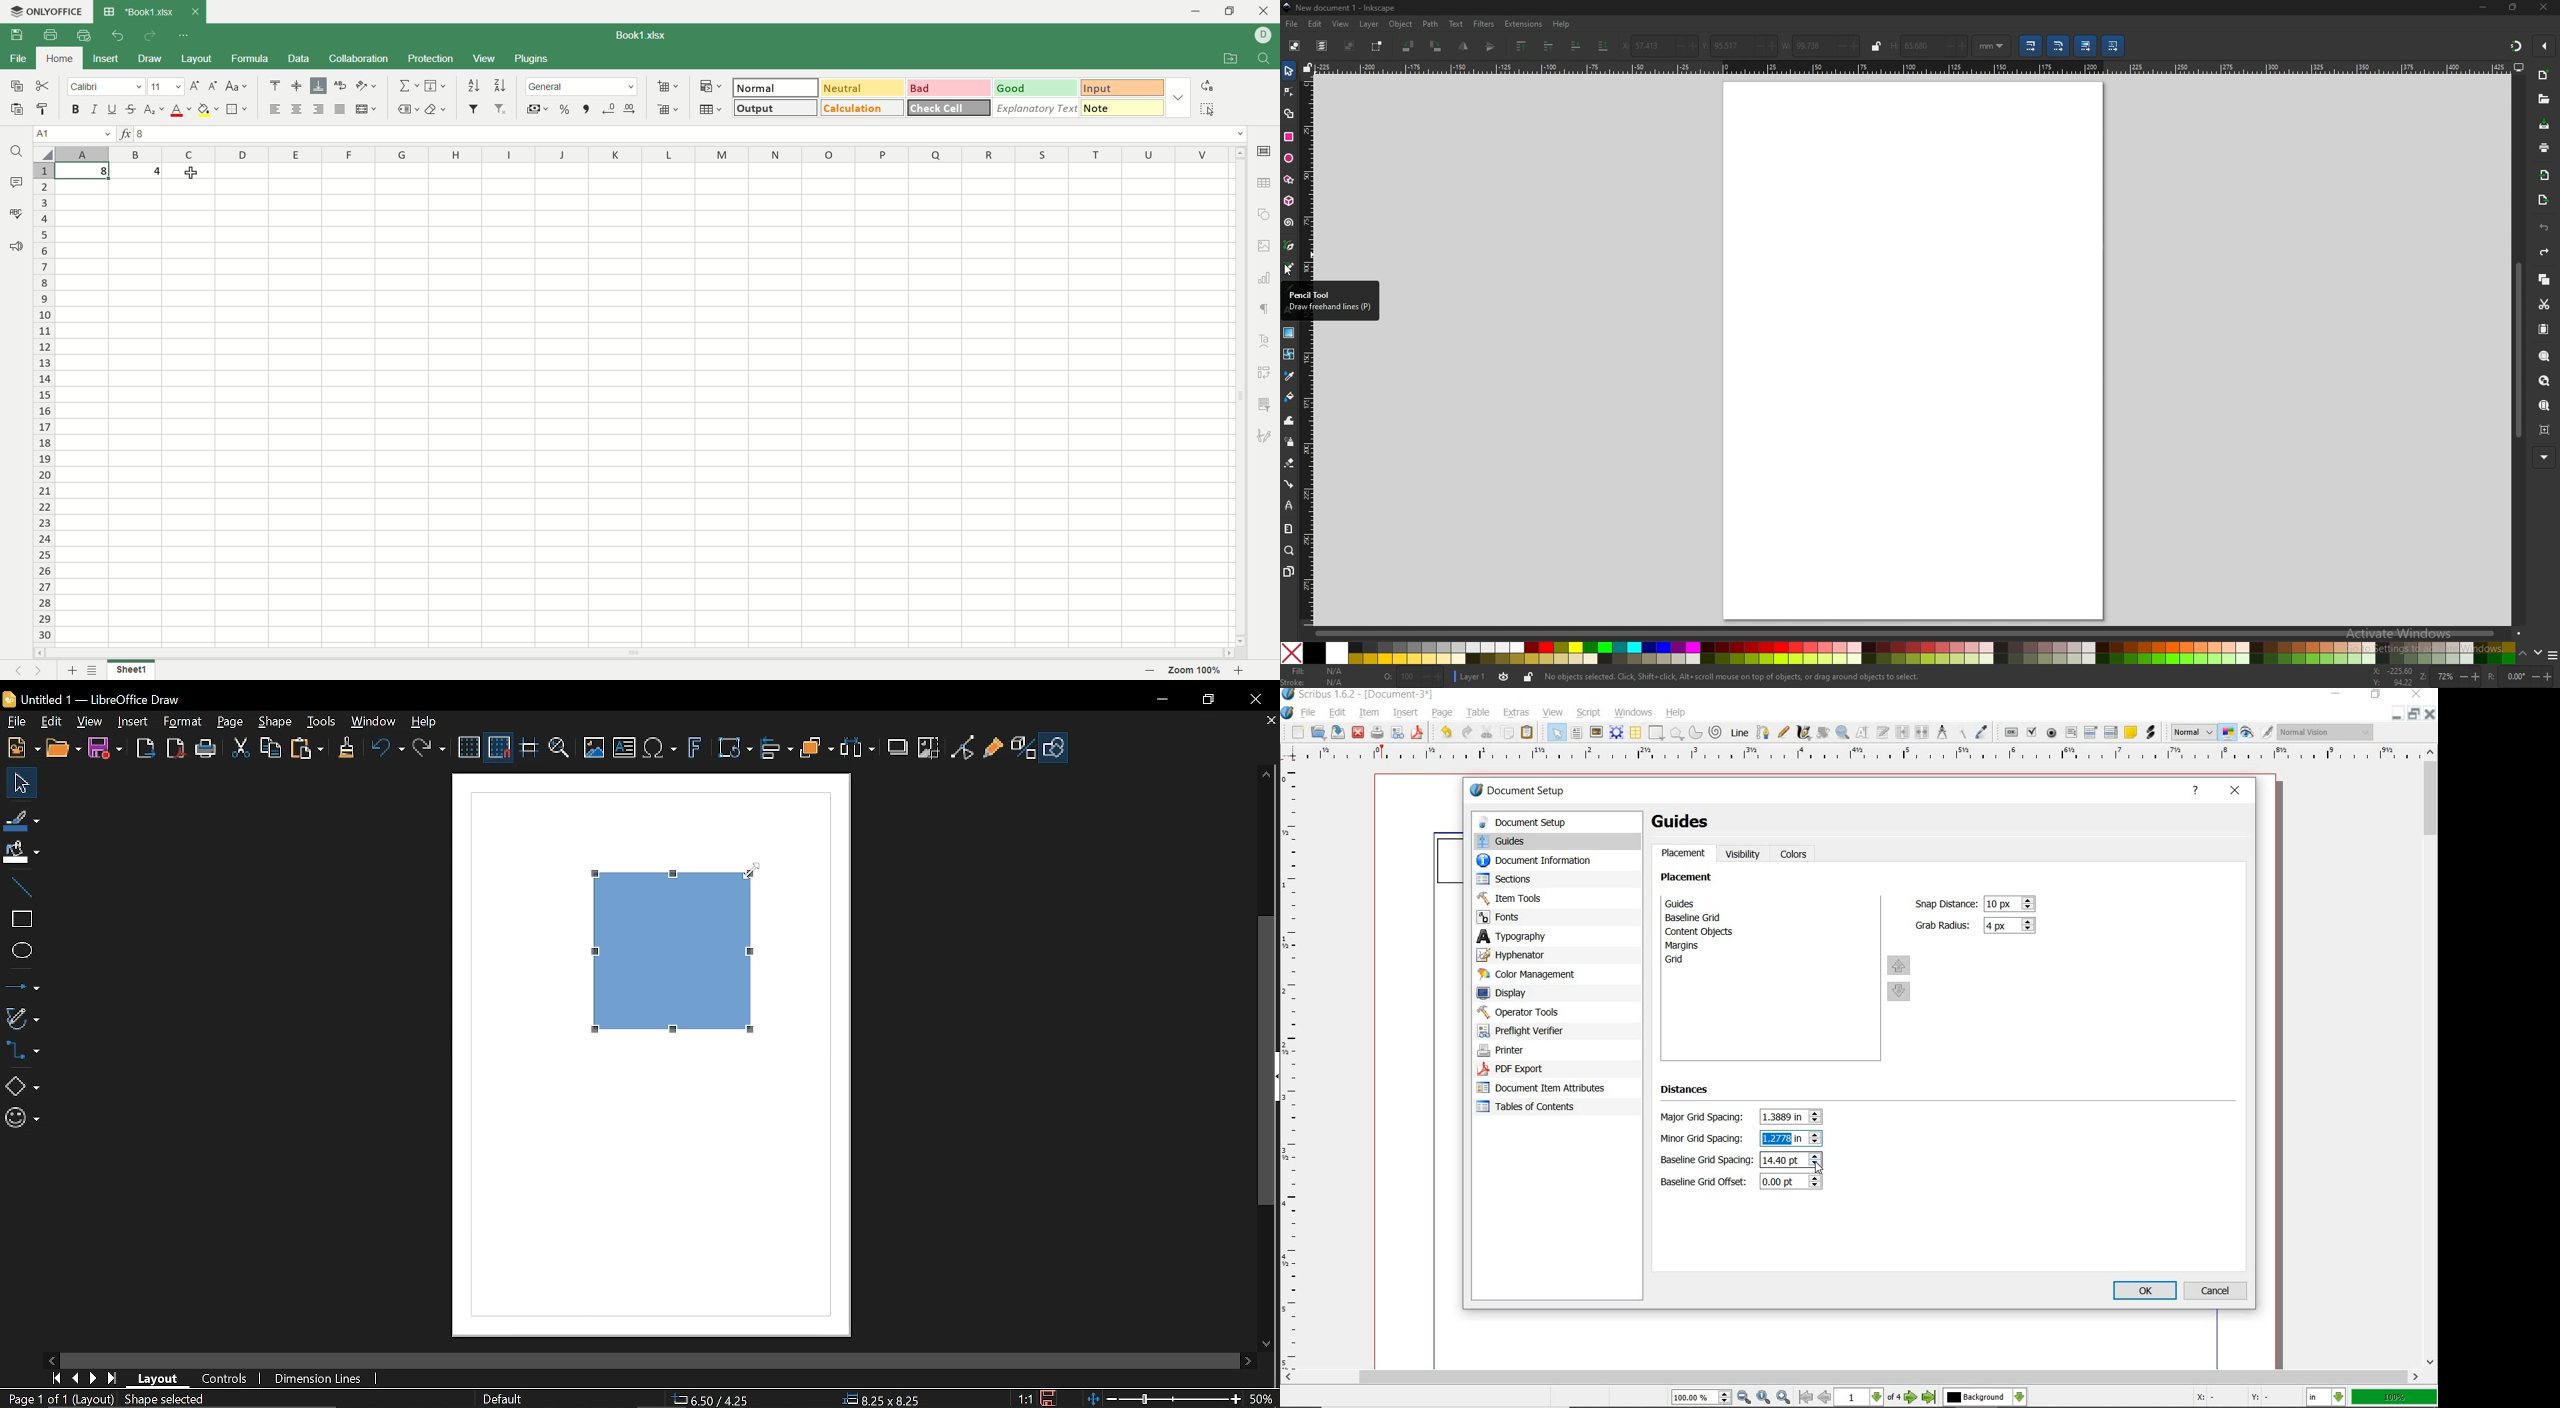 The width and height of the screenshot is (2576, 1428). I want to click on visibility, so click(1743, 854).